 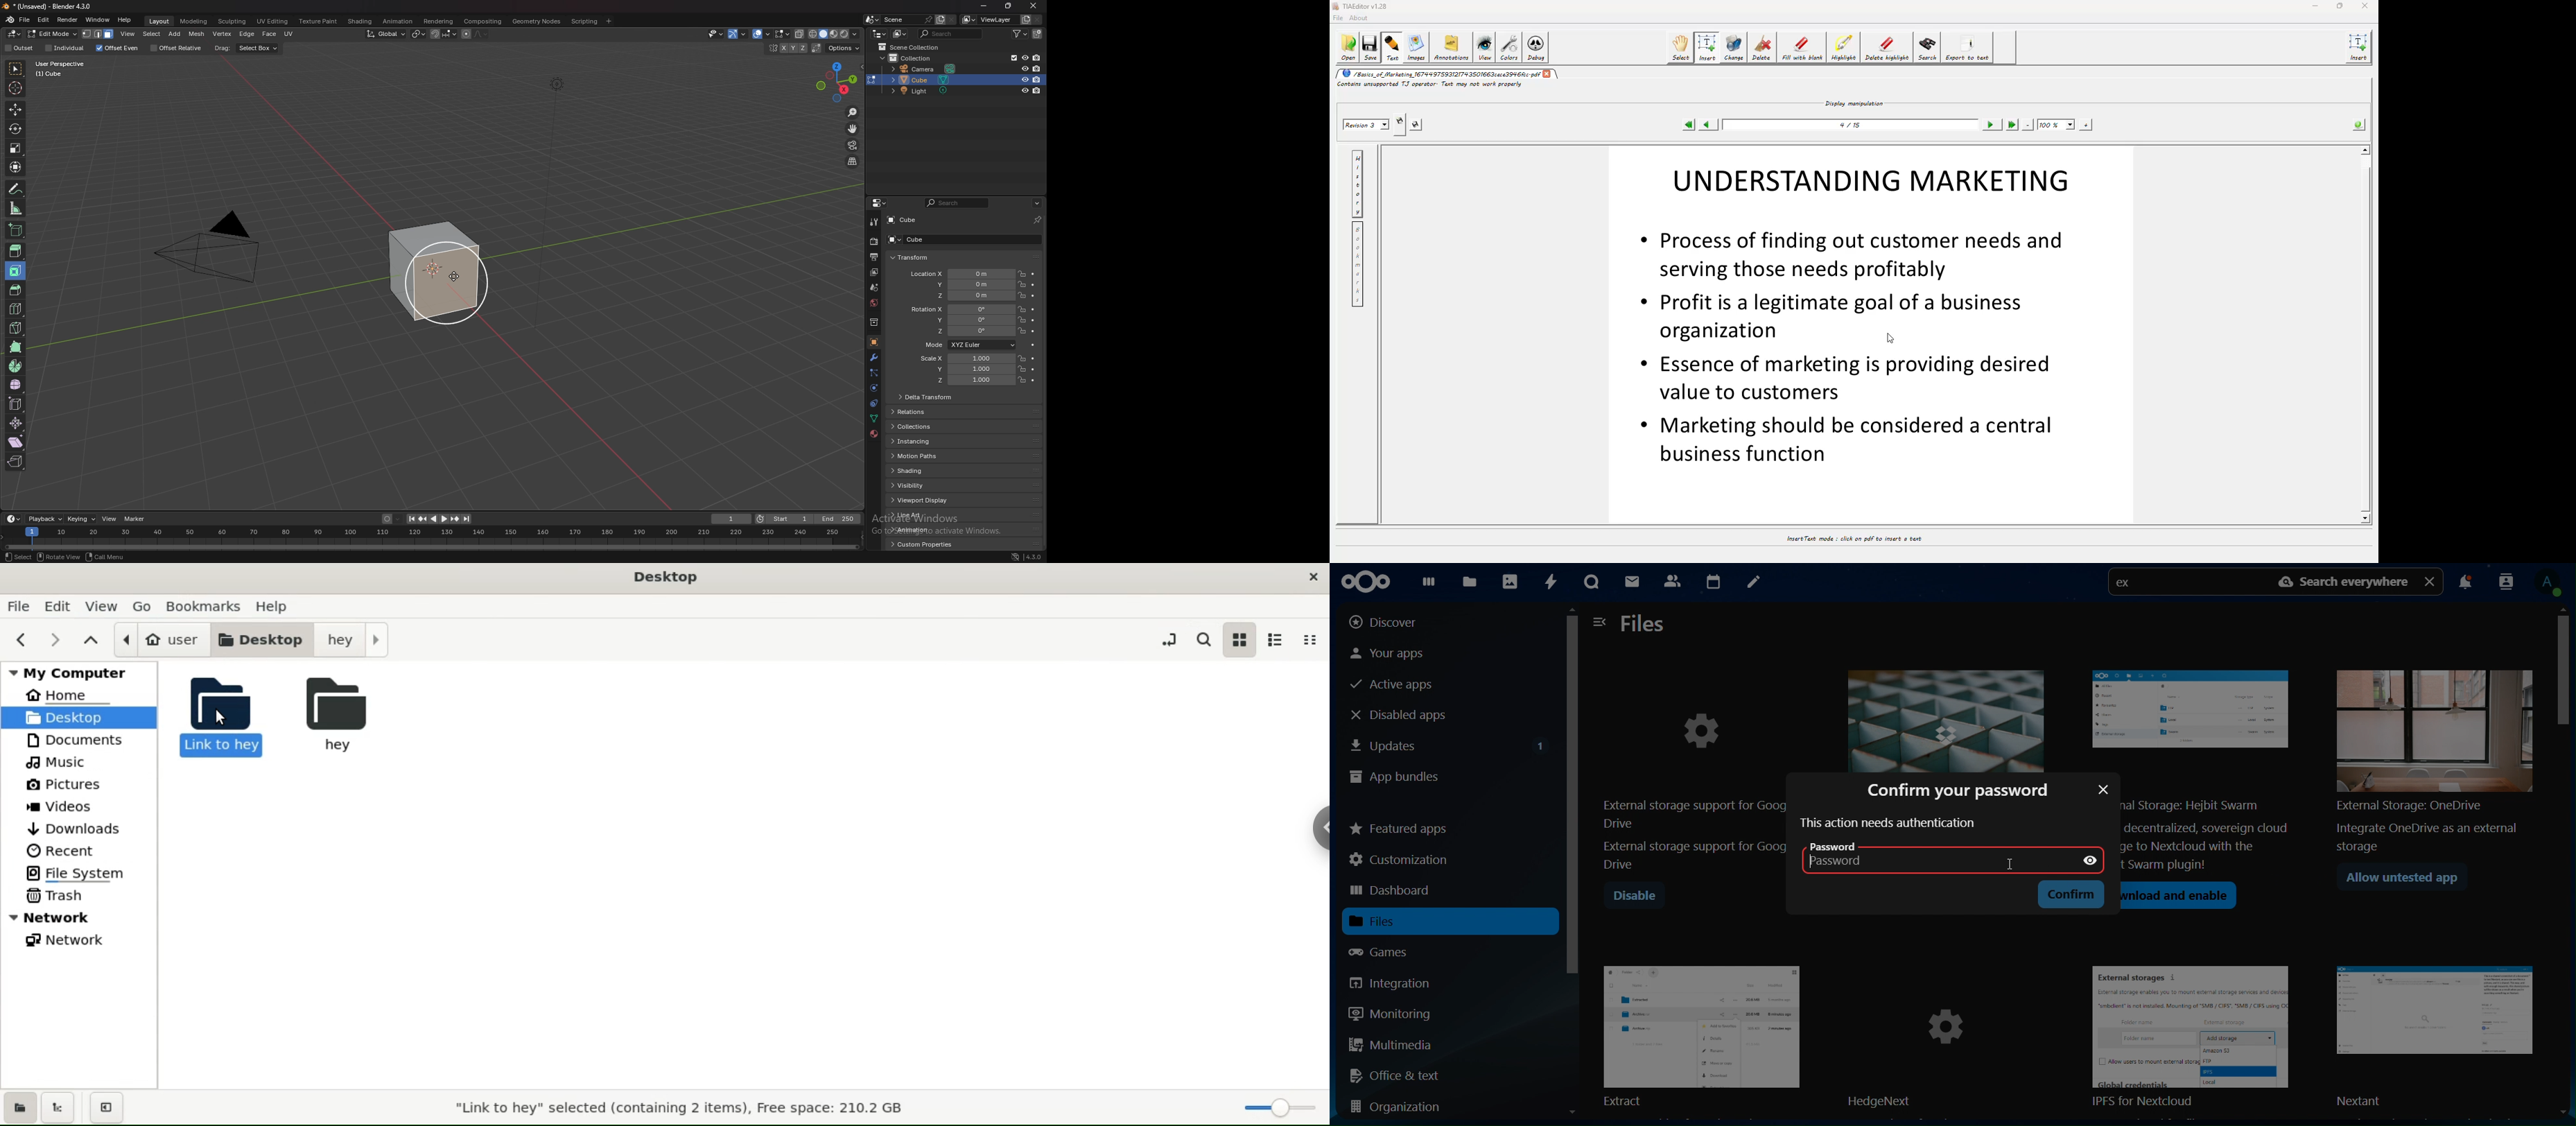 What do you see at coordinates (904, 220) in the screenshot?
I see `cube` at bounding box center [904, 220].